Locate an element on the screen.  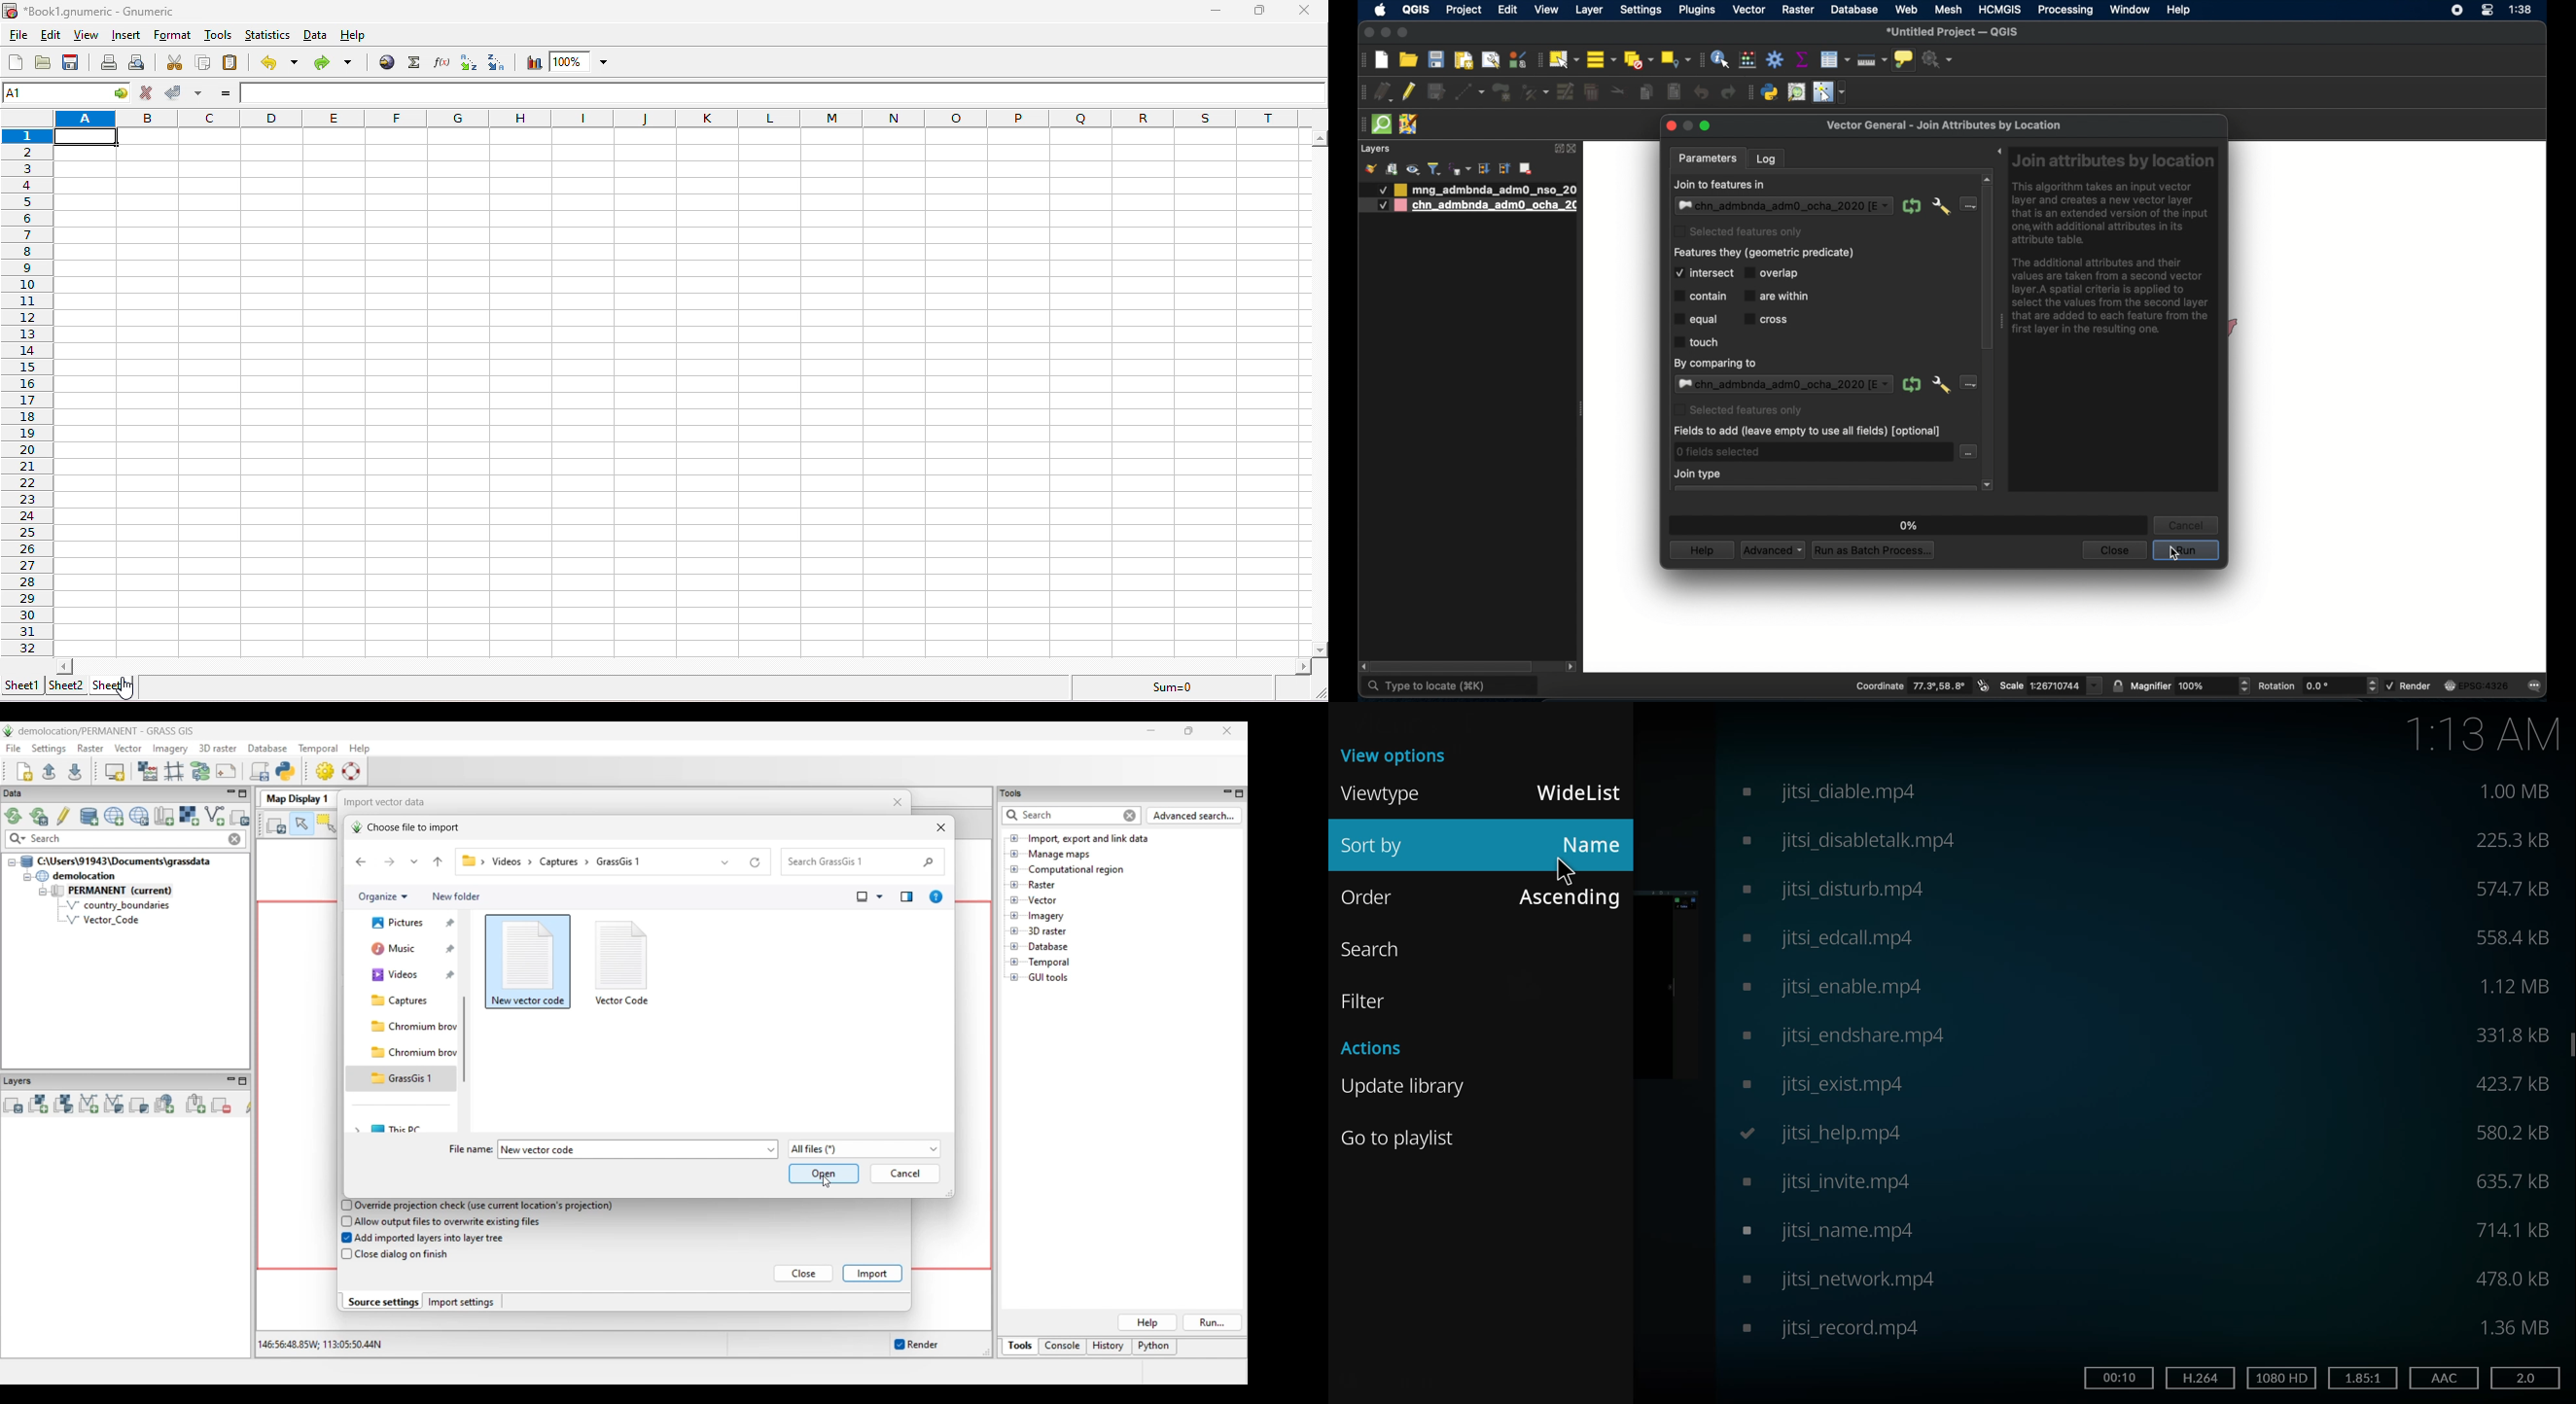
video is located at coordinates (1821, 1233).